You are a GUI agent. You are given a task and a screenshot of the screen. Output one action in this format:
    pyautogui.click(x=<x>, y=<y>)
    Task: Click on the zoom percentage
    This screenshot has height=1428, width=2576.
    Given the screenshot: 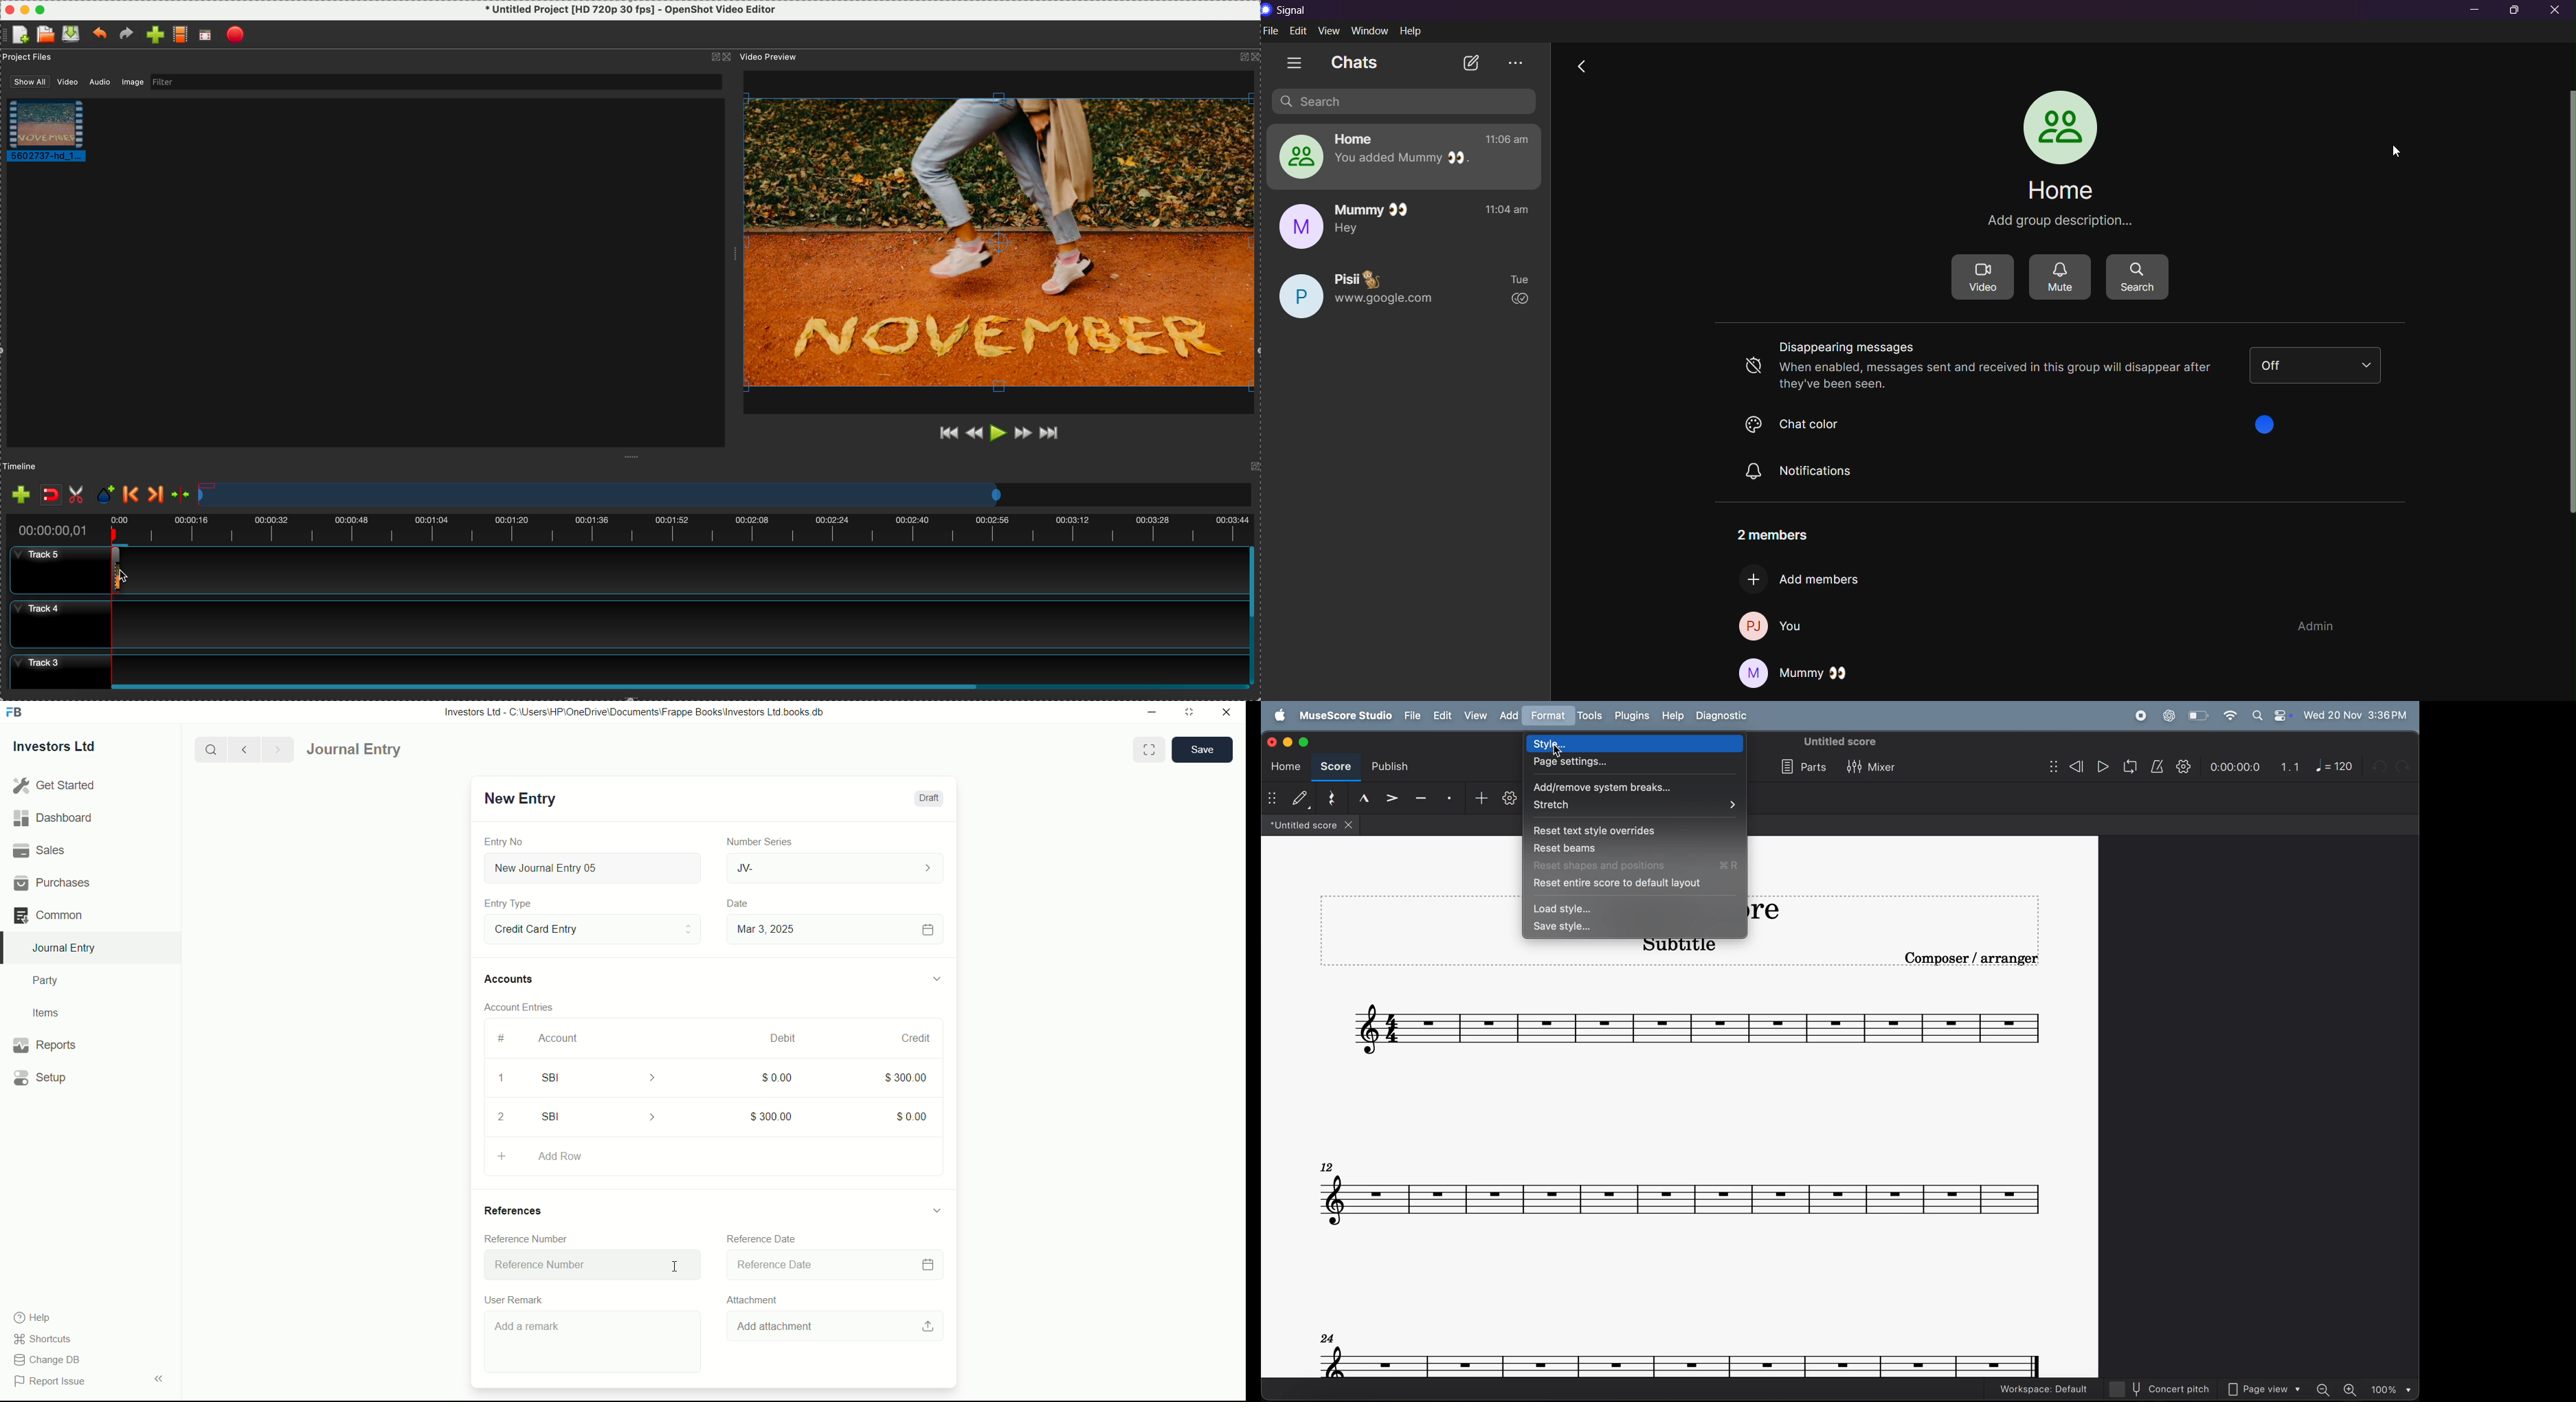 What is the action you would take?
    pyautogui.click(x=2390, y=1389)
    